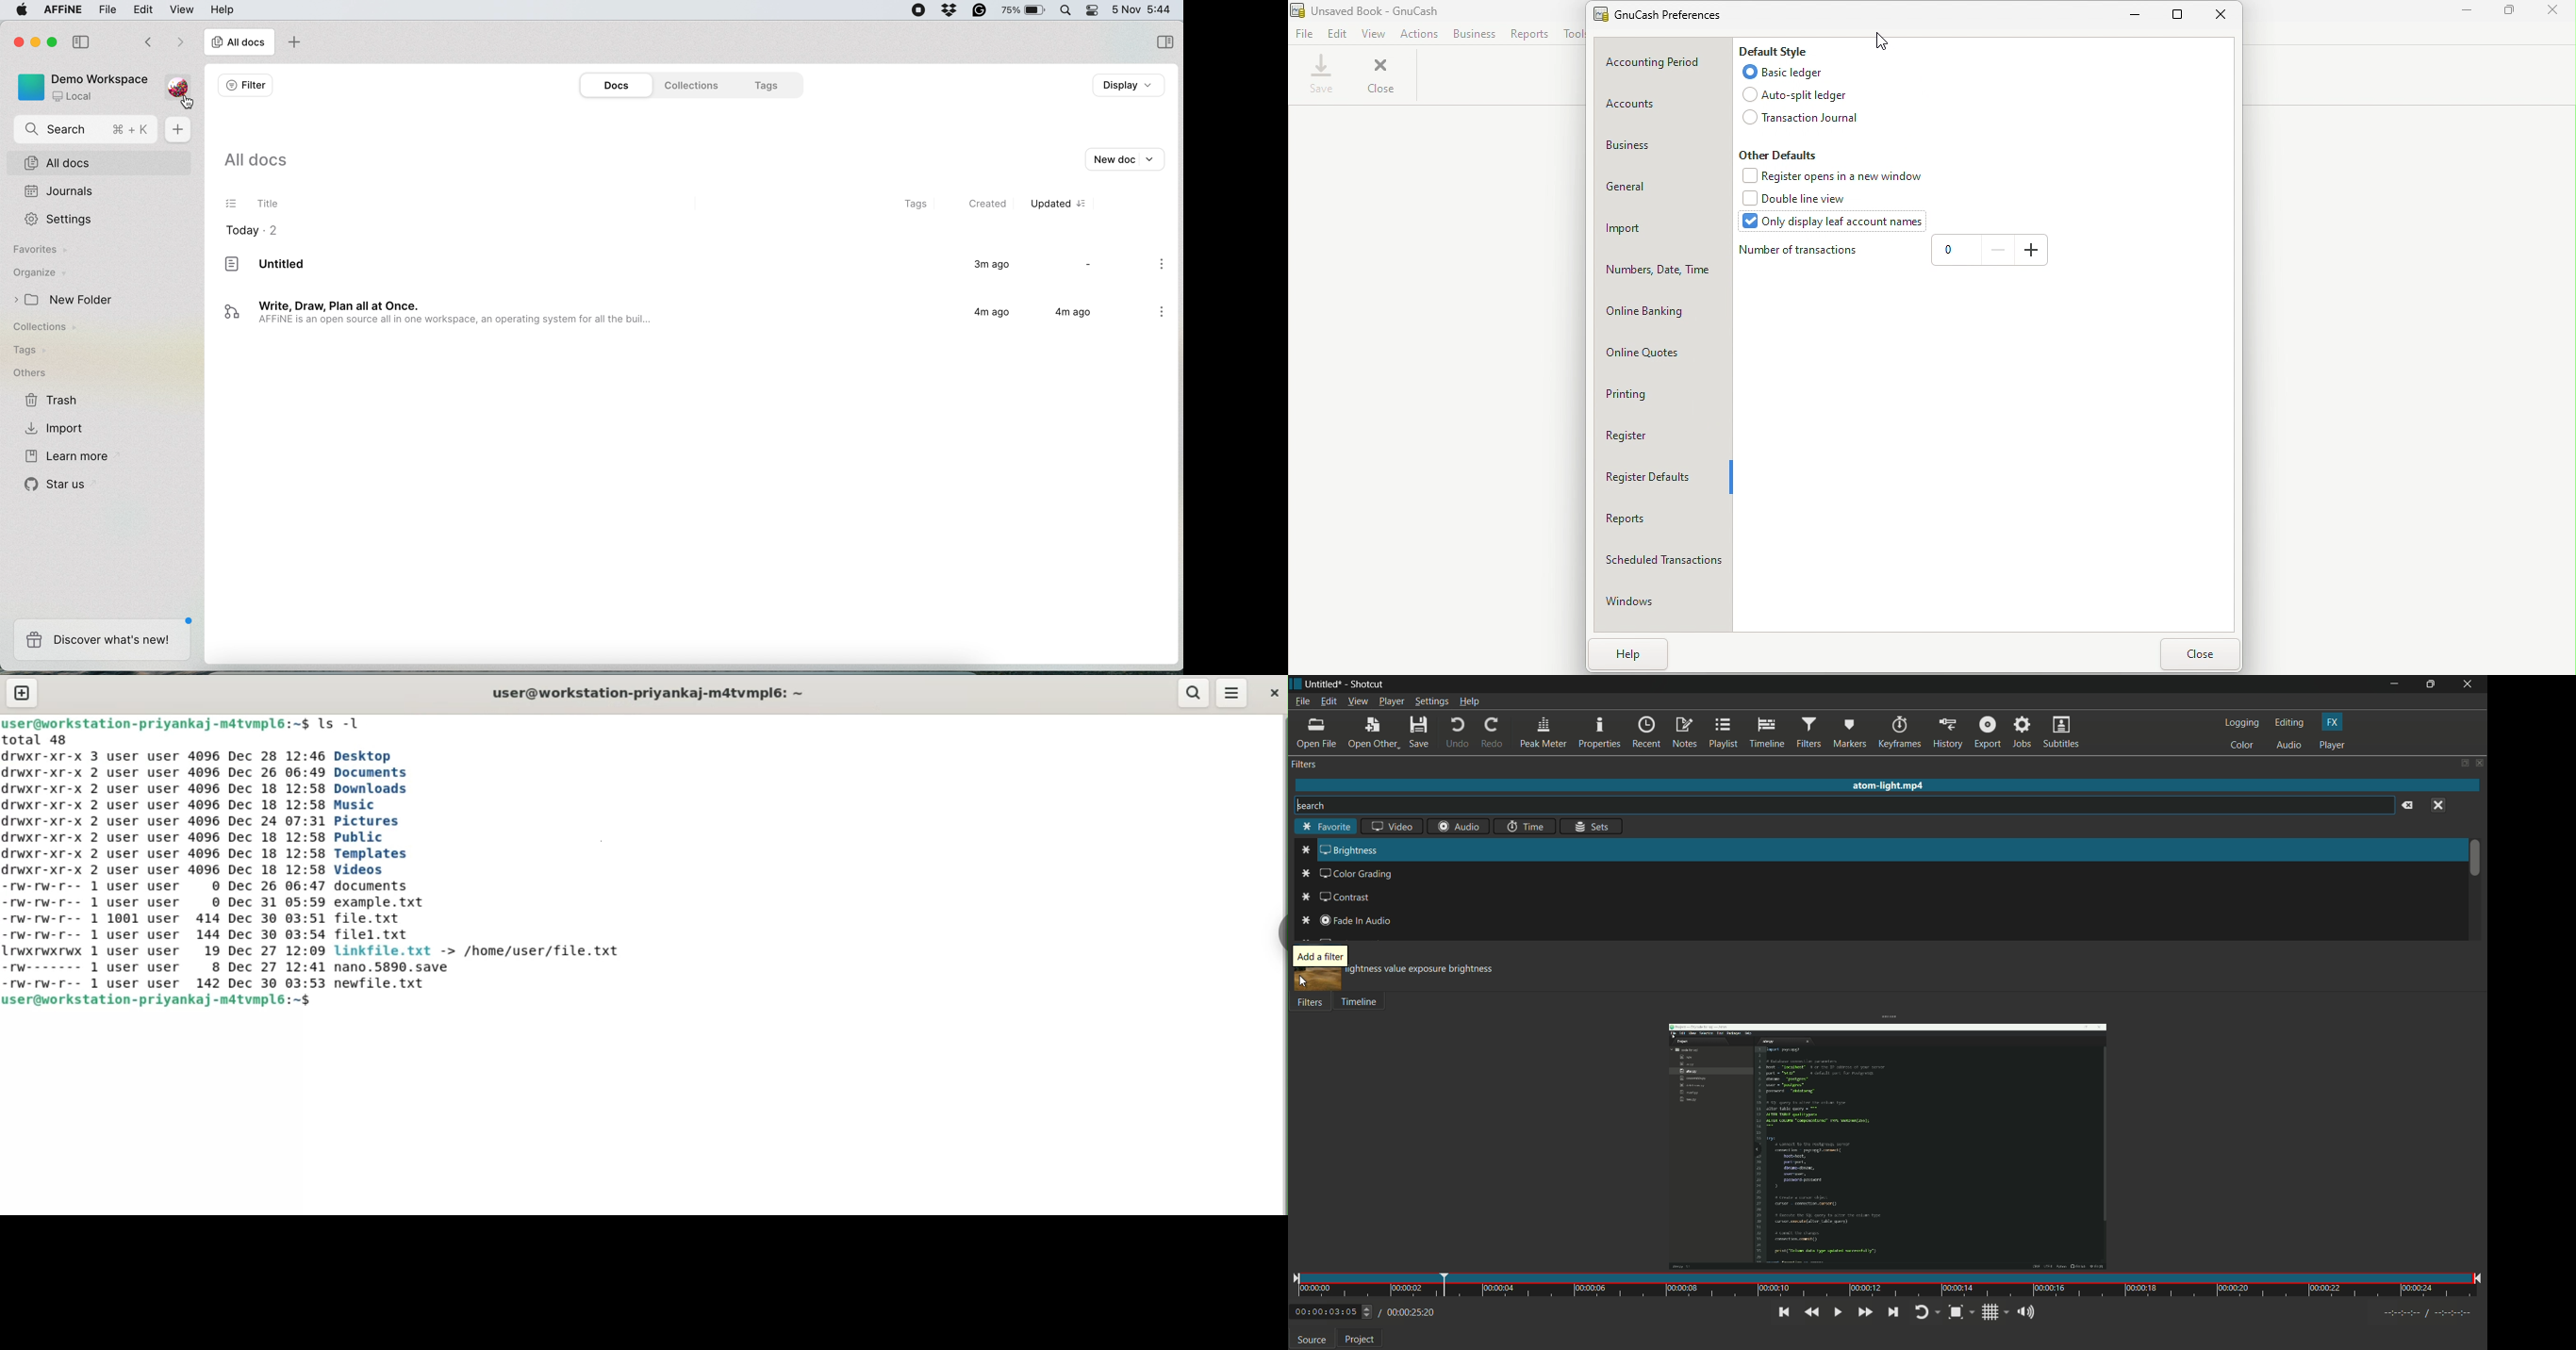 The image size is (2576, 1372). Describe the element at coordinates (255, 163) in the screenshot. I see `all docs` at that location.